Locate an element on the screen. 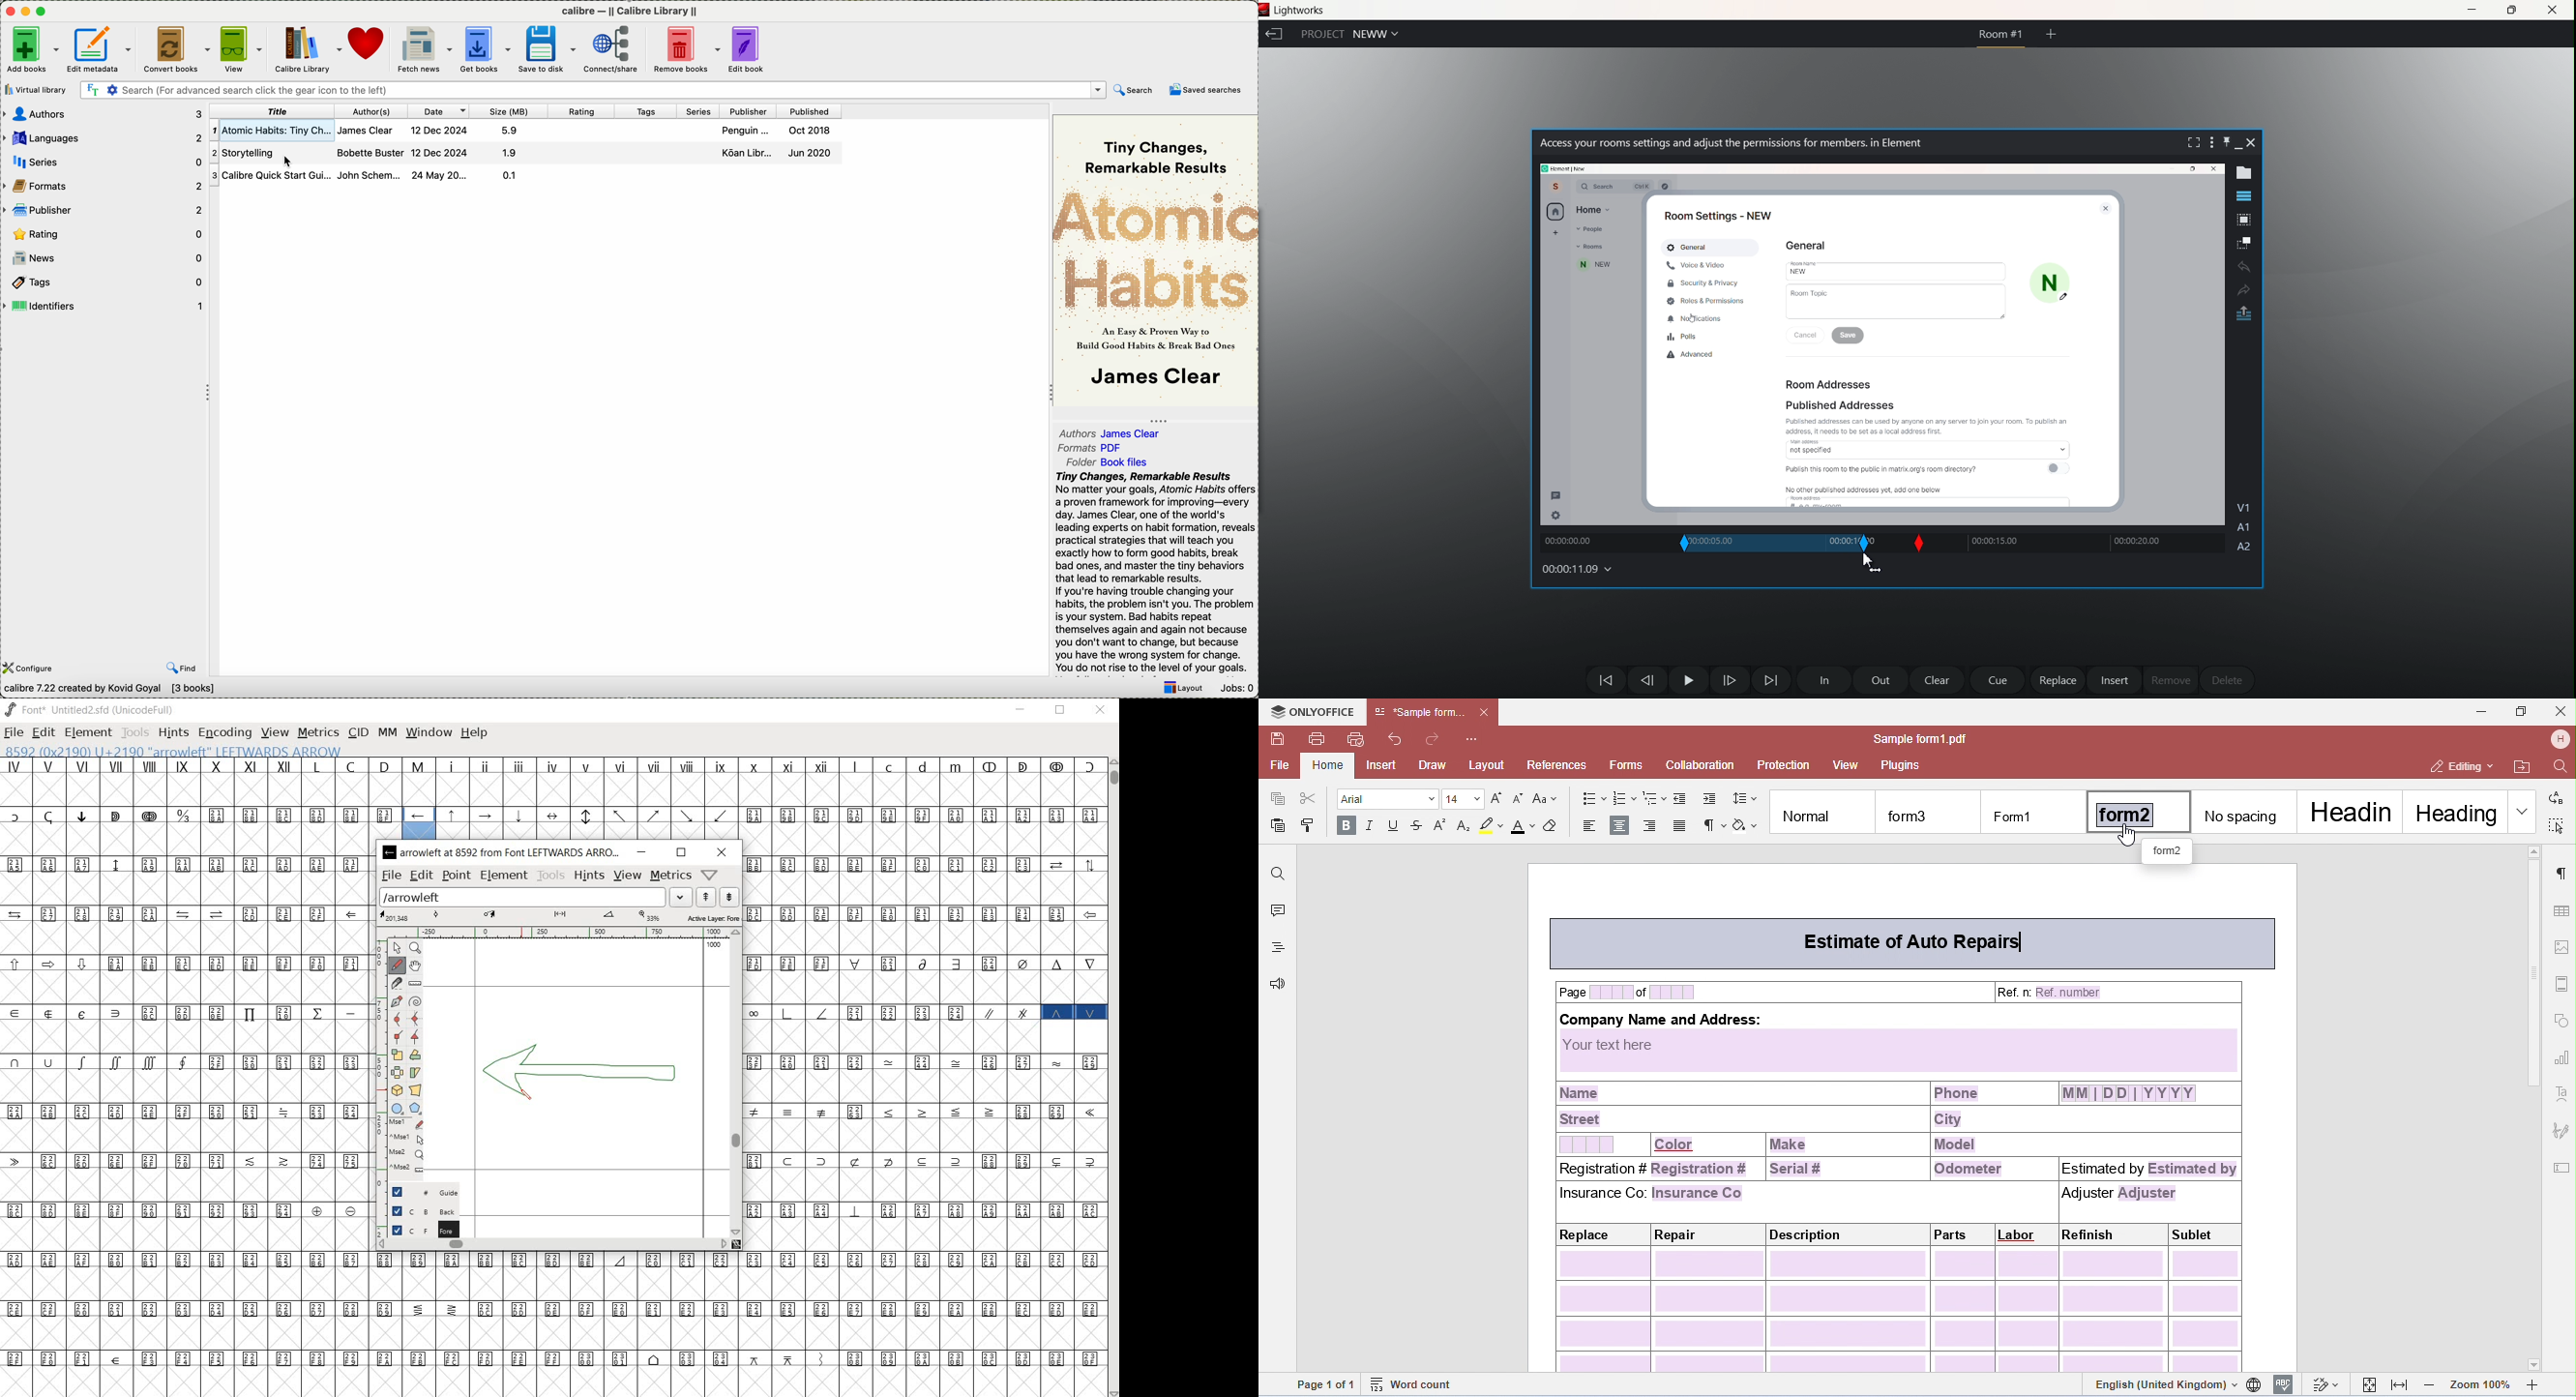  glyph is located at coordinates (561, 797).